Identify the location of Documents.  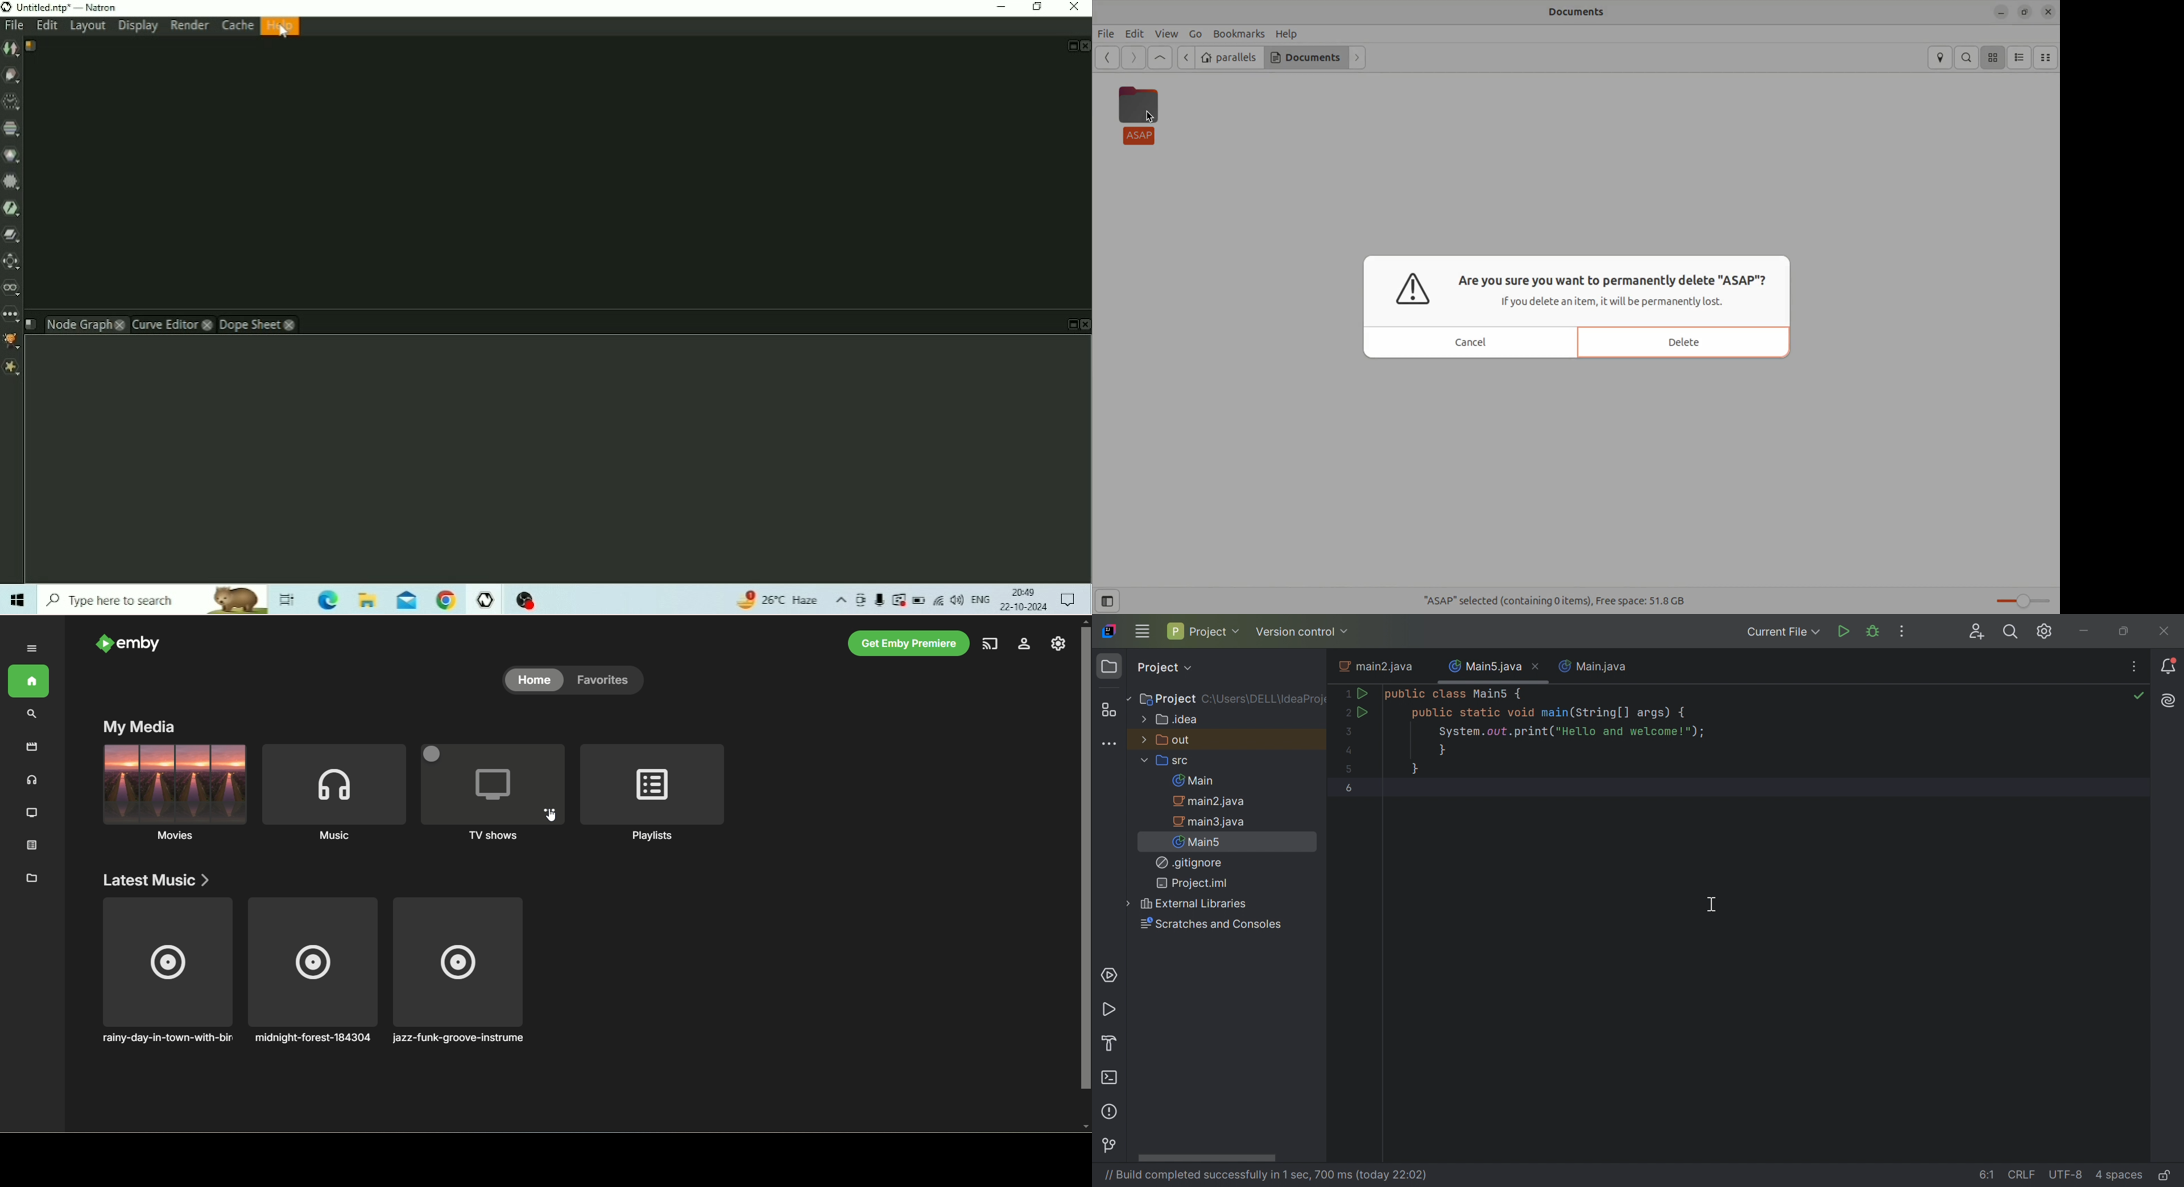
(1579, 14).